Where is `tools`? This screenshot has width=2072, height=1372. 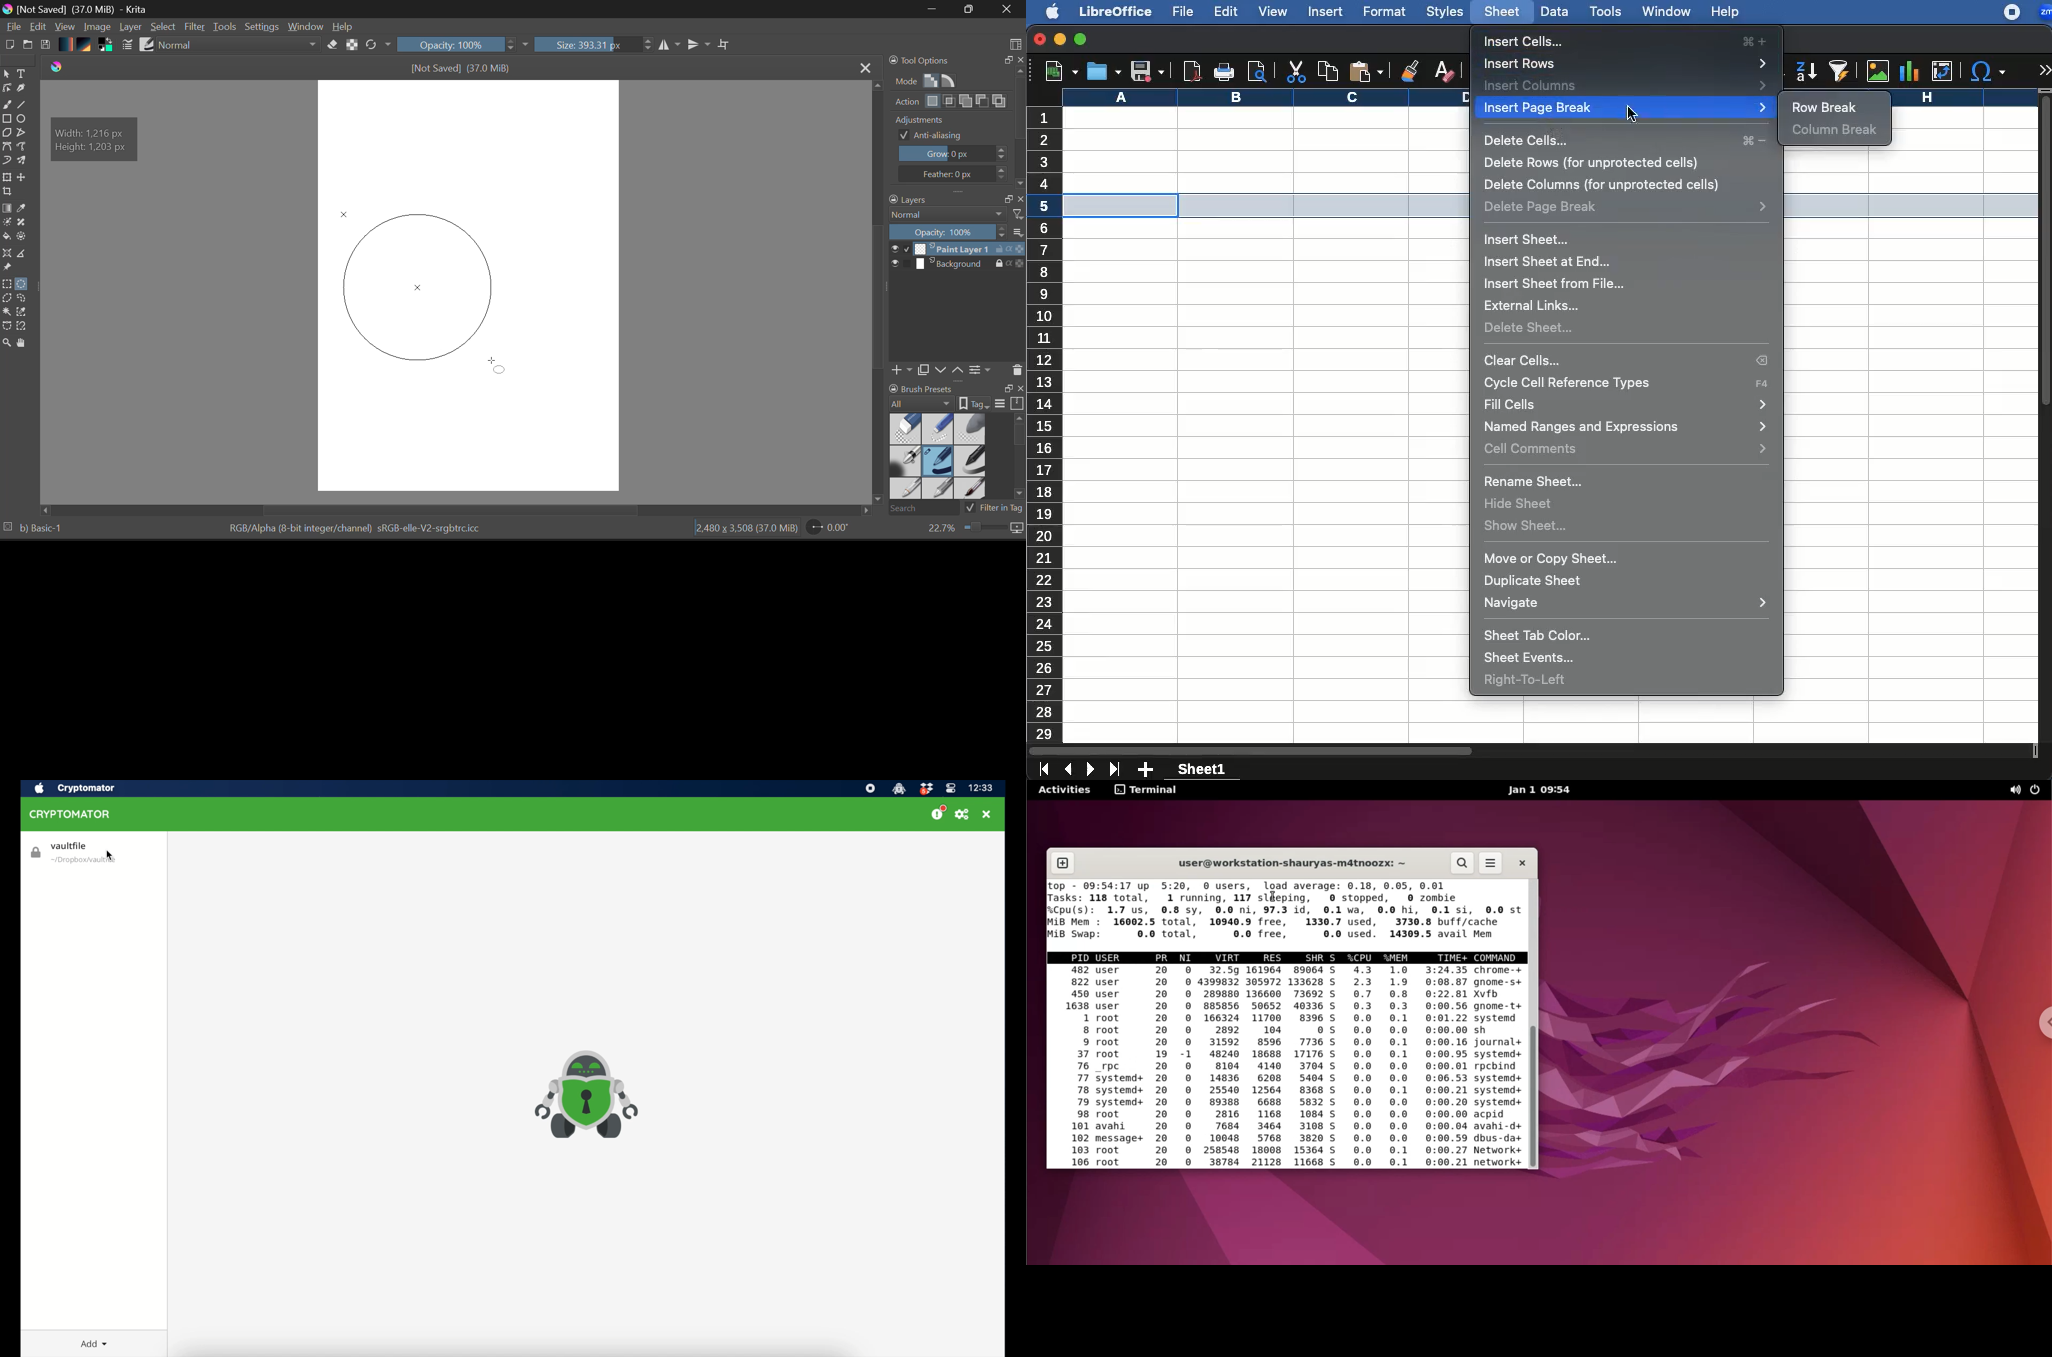 tools is located at coordinates (1607, 11).